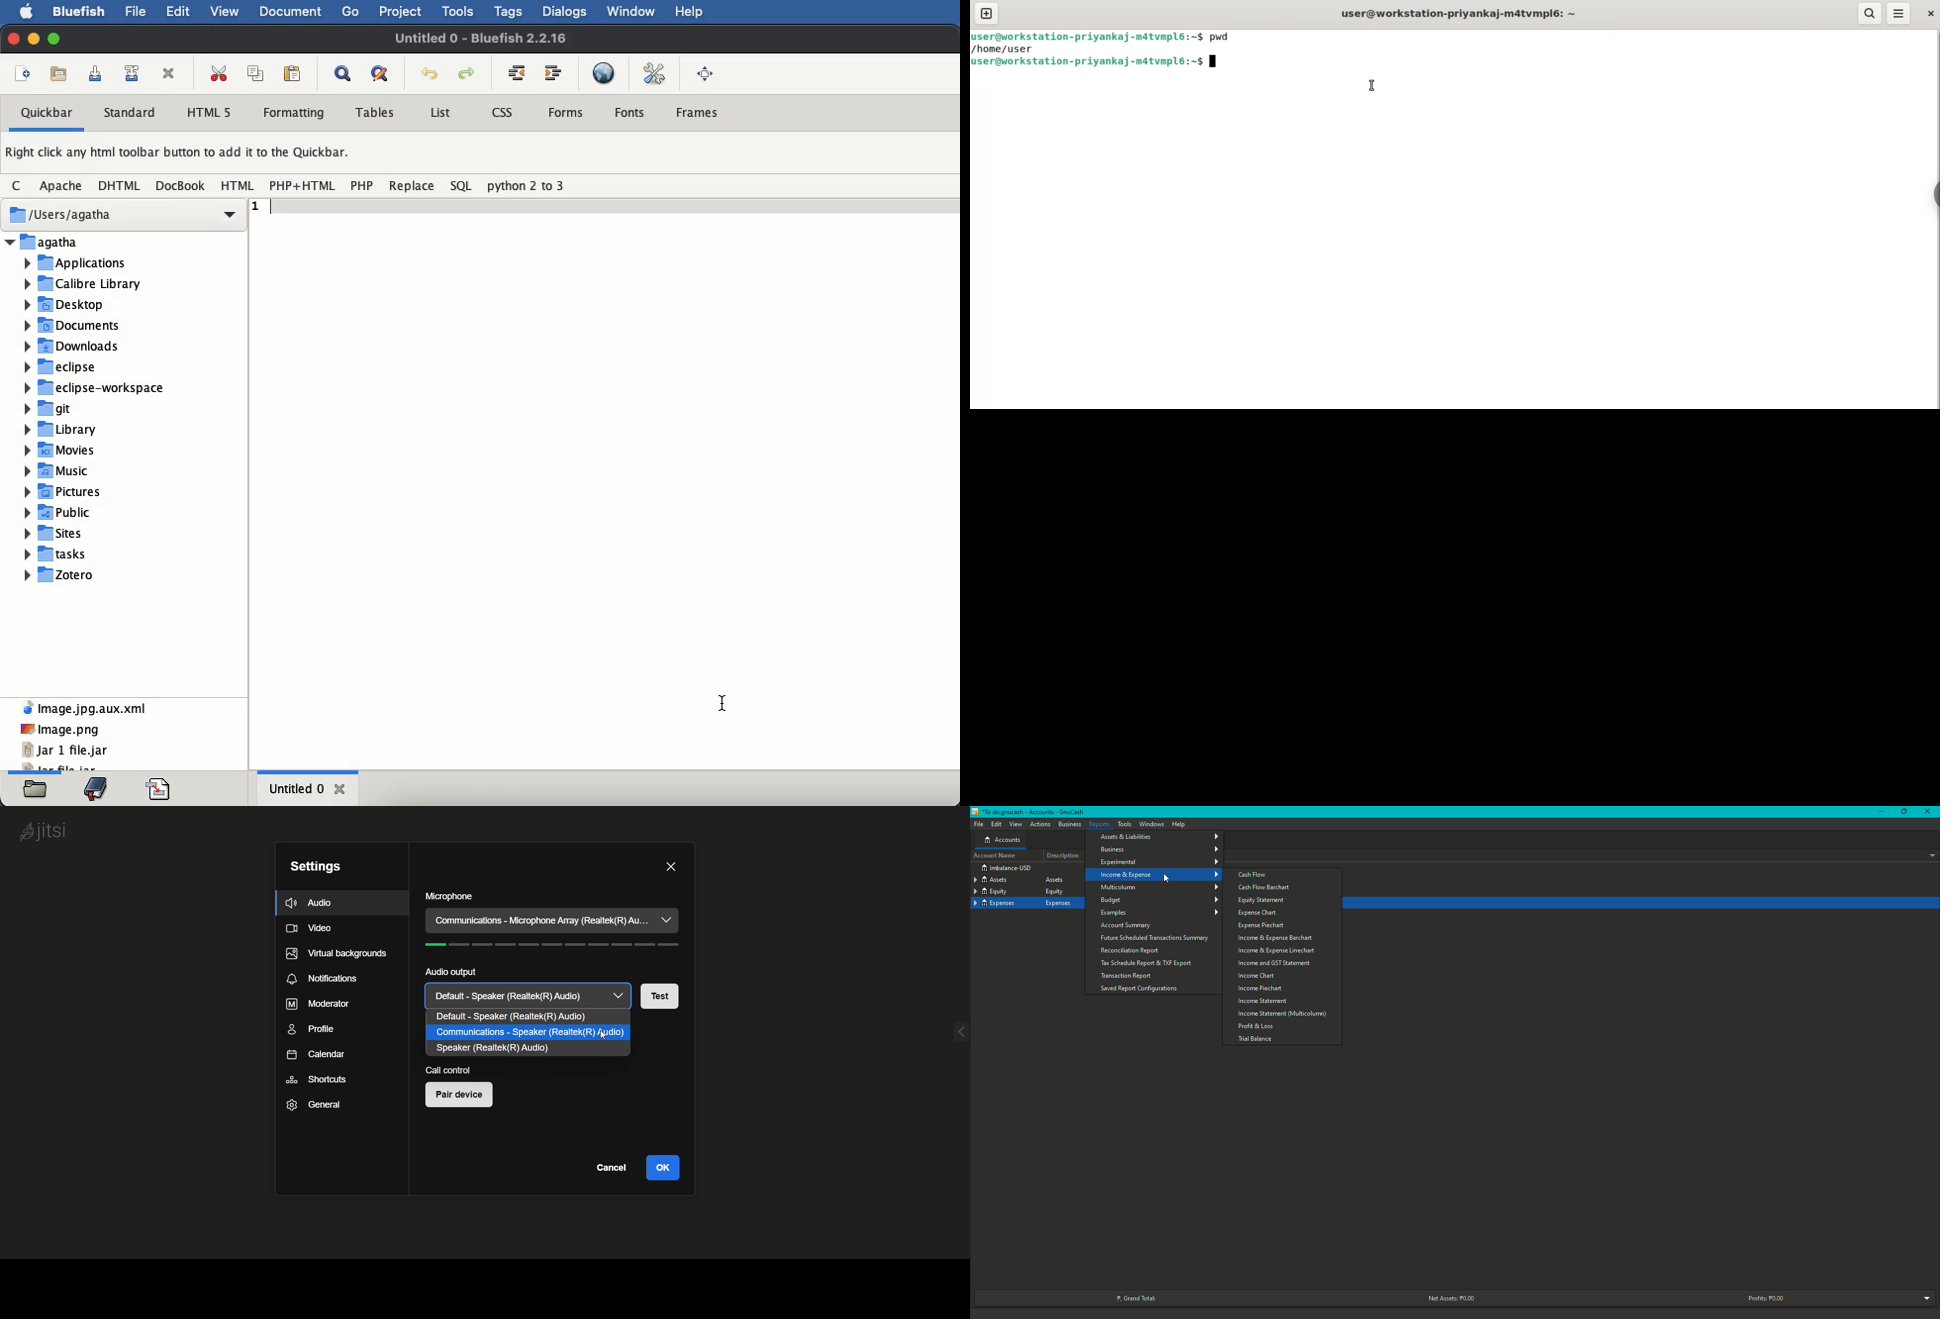 This screenshot has height=1344, width=1960. What do you see at coordinates (296, 787) in the screenshot?
I see `untitled` at bounding box center [296, 787].